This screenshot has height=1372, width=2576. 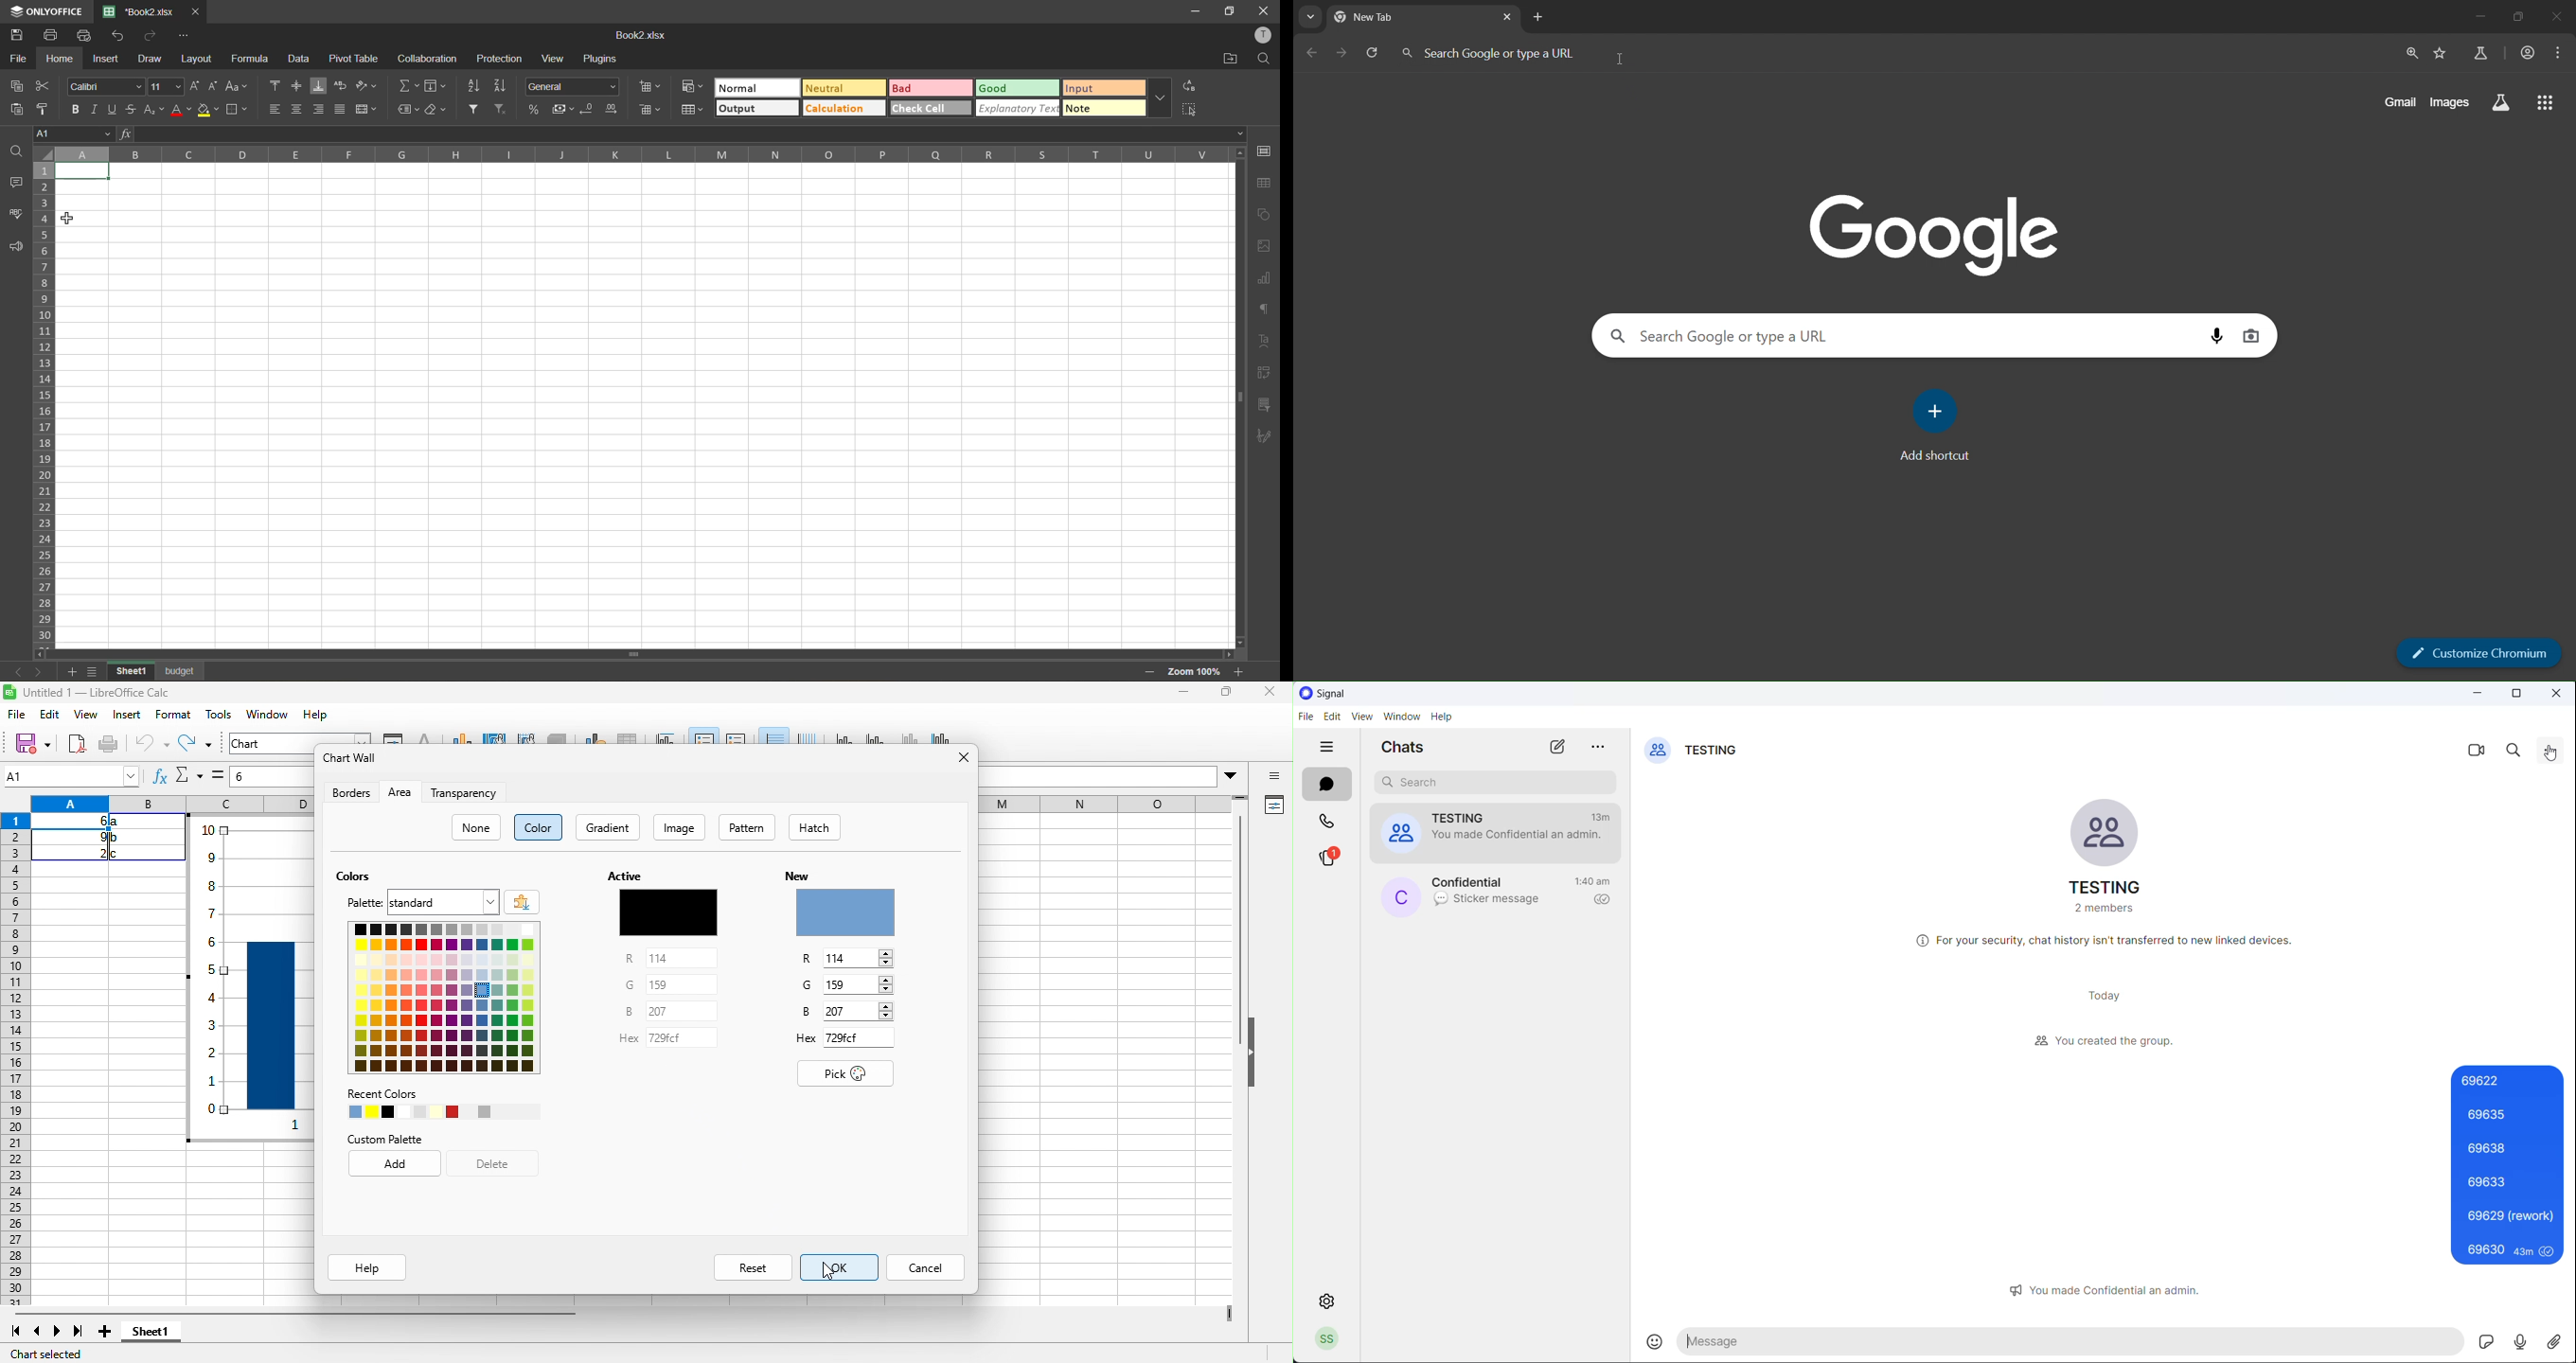 What do you see at coordinates (1330, 719) in the screenshot?
I see `edit` at bounding box center [1330, 719].